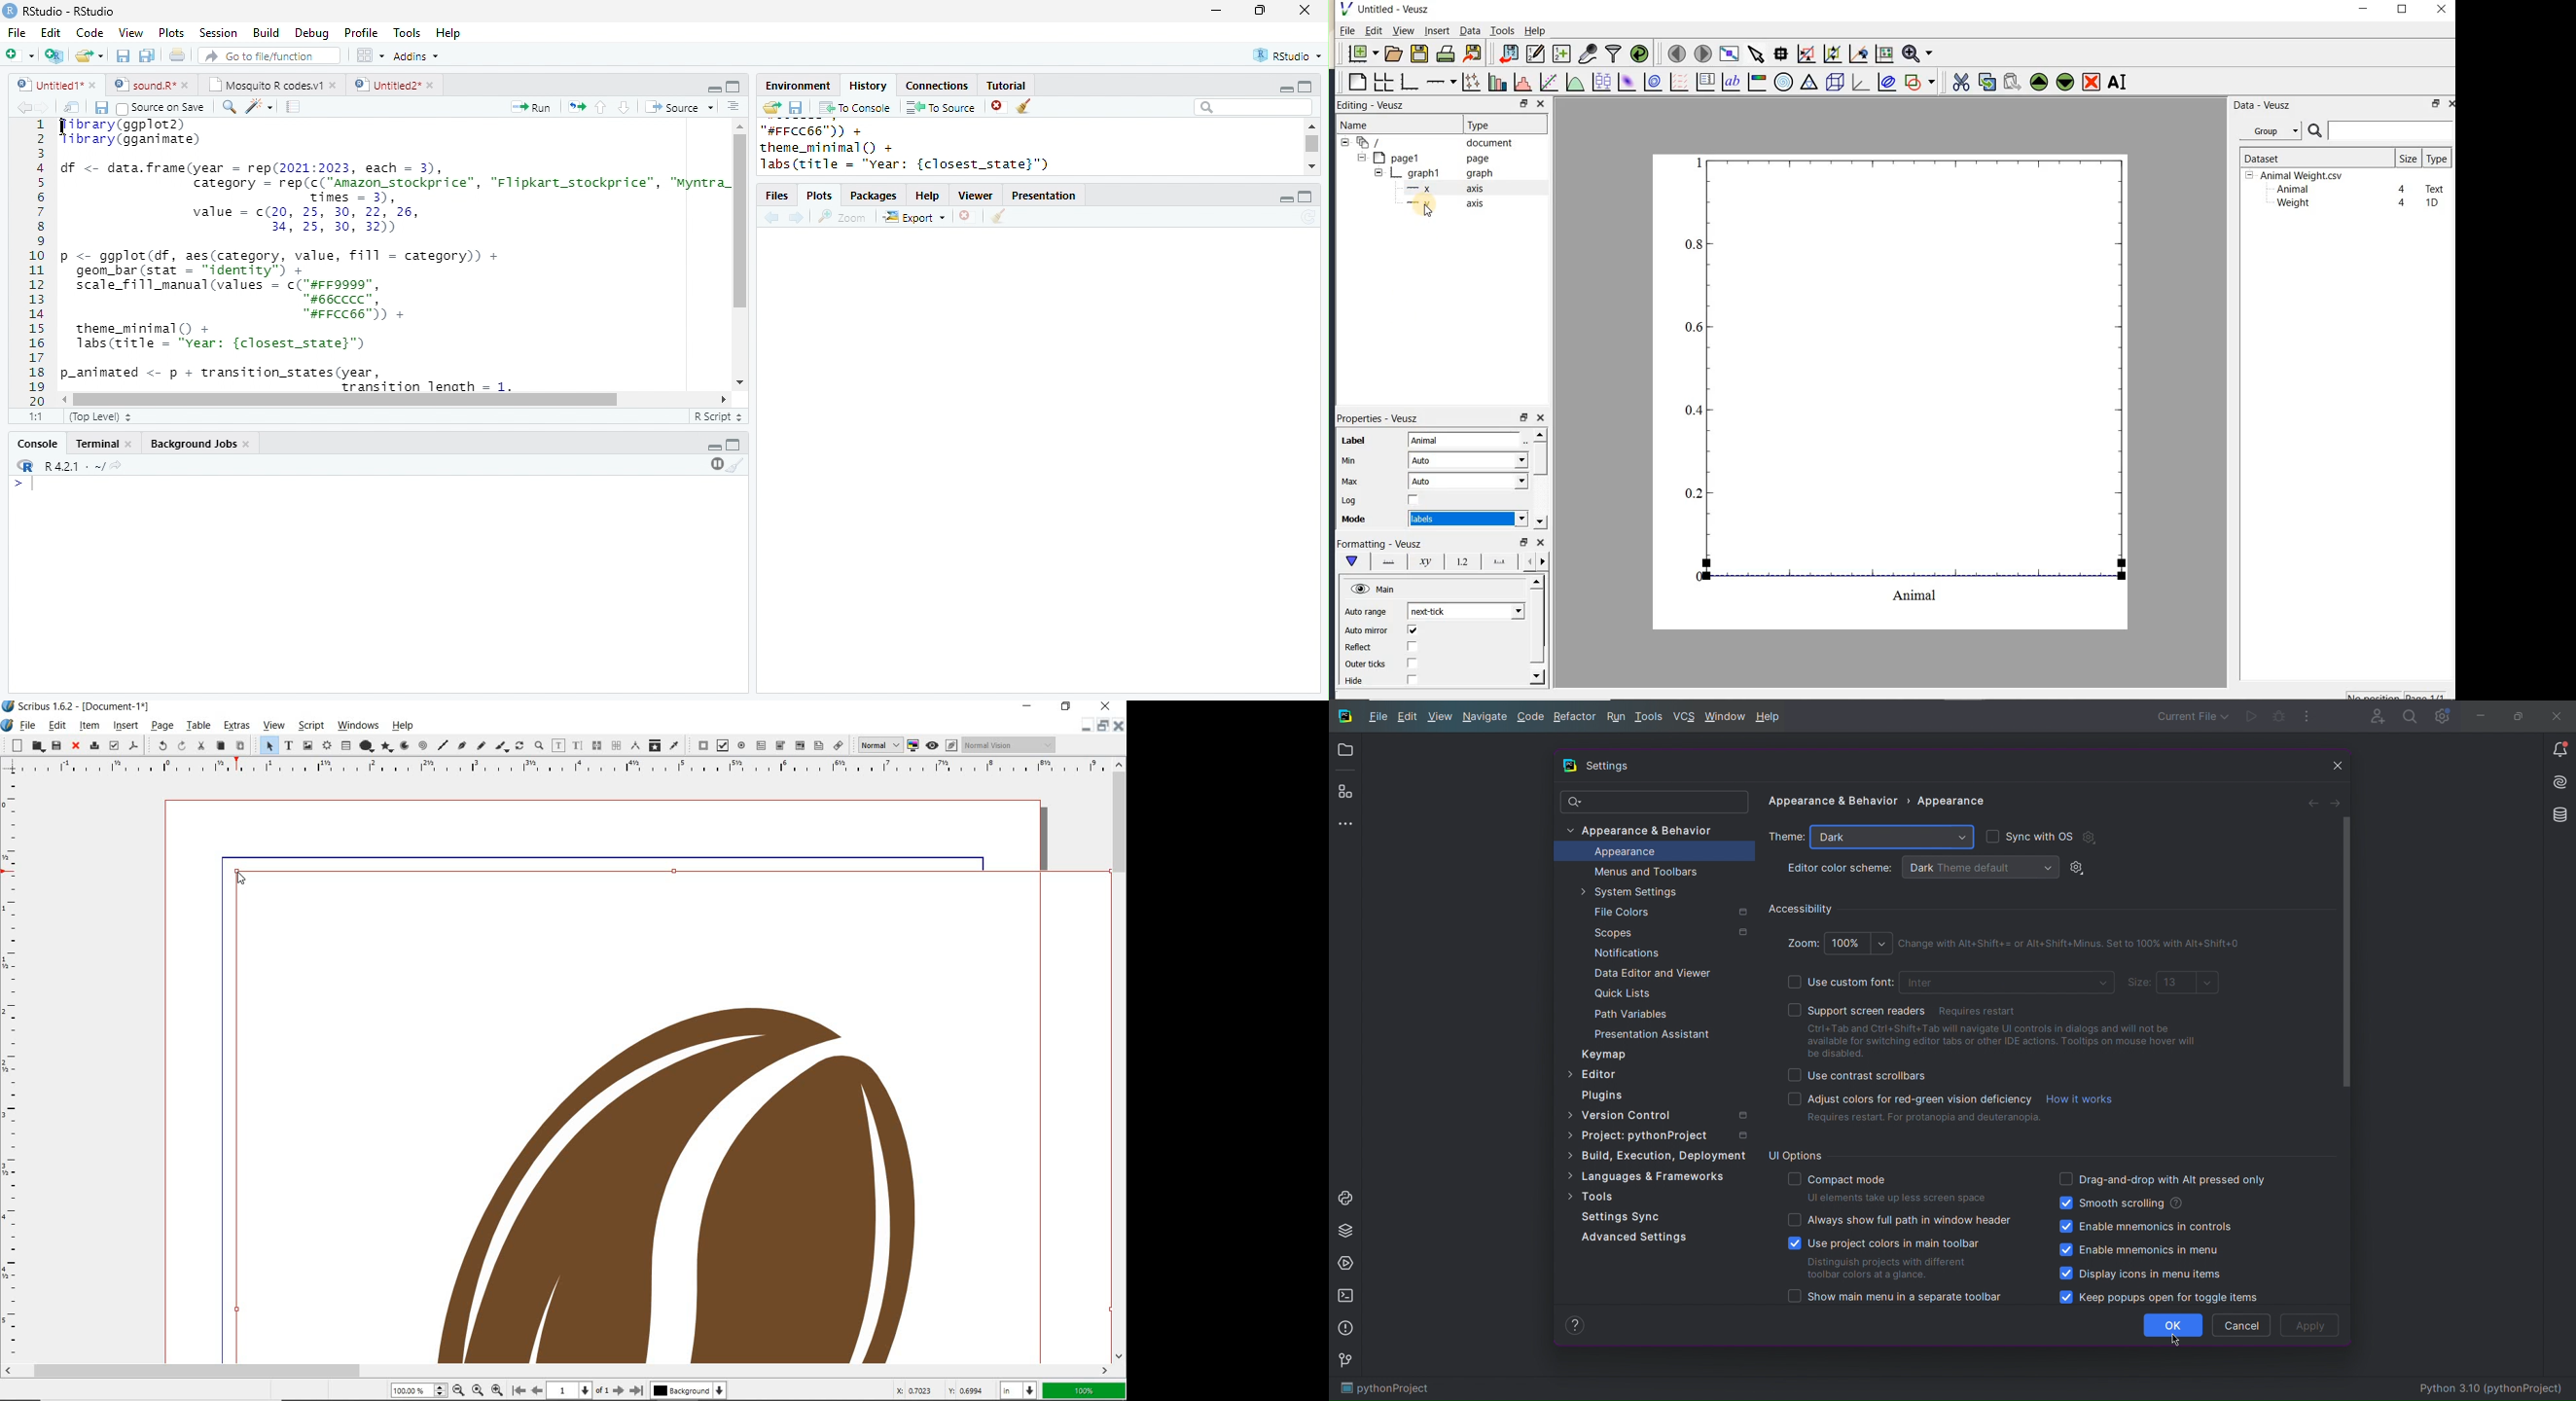  Describe the element at coordinates (176, 54) in the screenshot. I see `print` at that location.